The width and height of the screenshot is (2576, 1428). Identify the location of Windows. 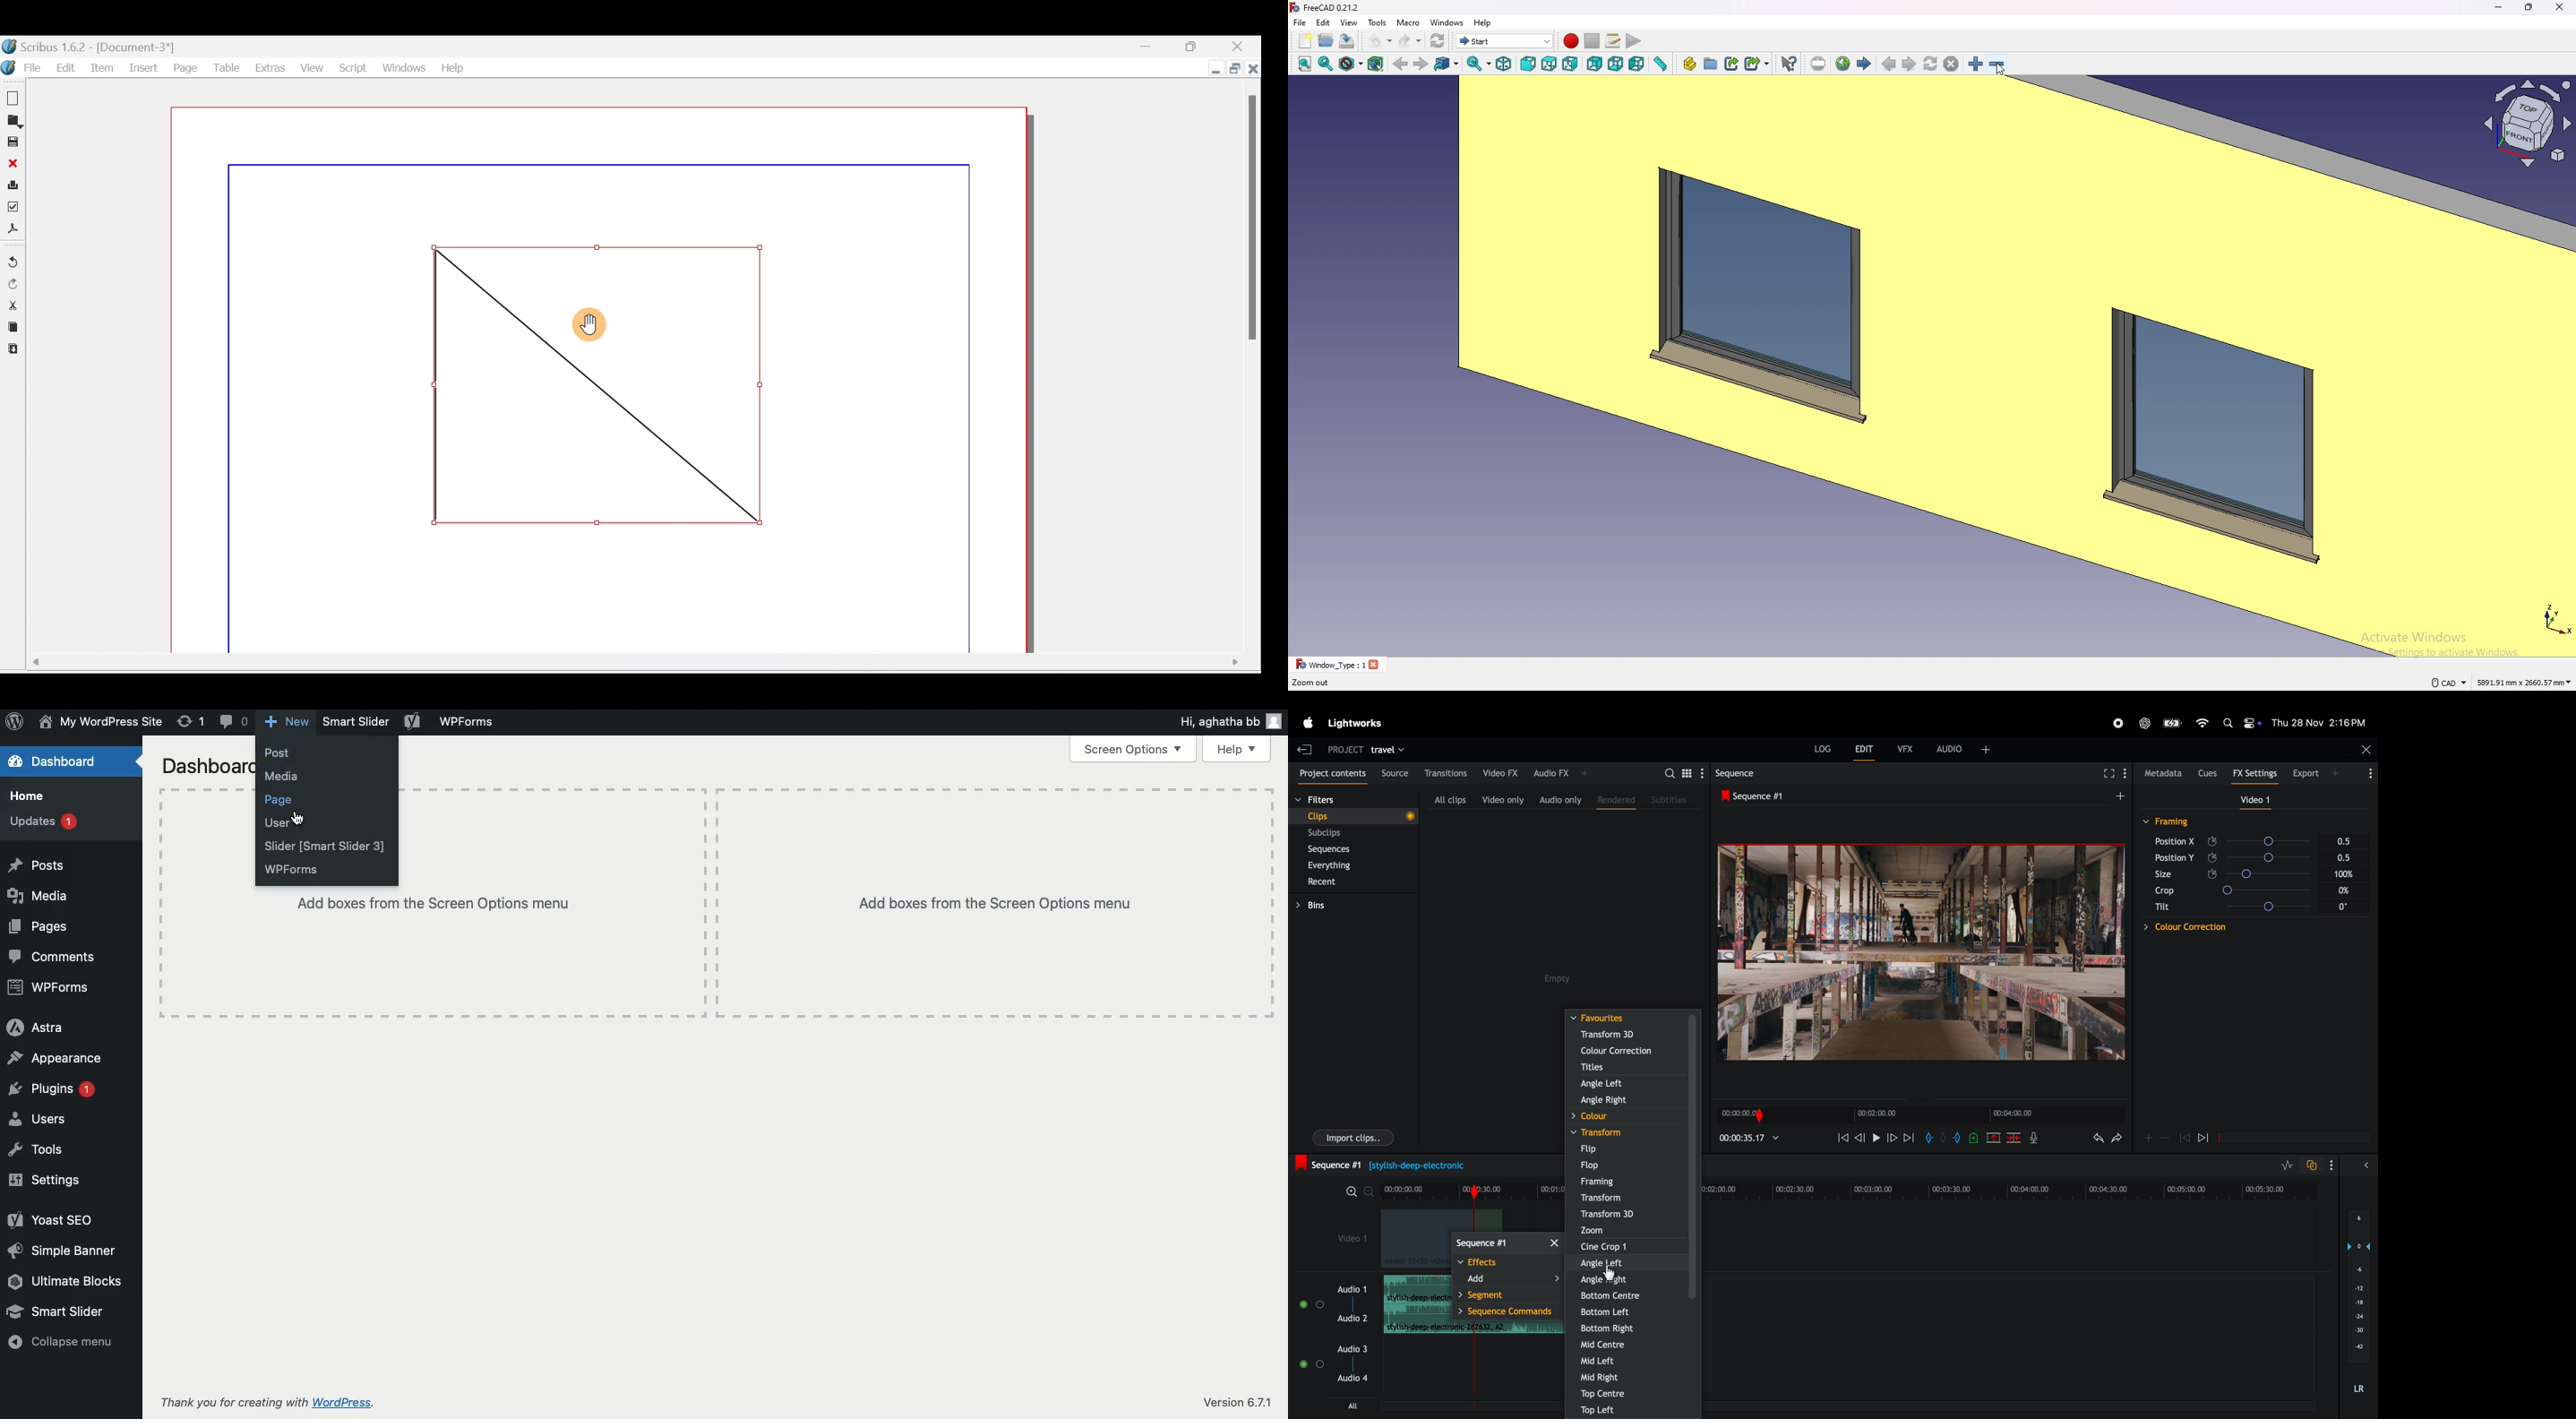
(402, 65).